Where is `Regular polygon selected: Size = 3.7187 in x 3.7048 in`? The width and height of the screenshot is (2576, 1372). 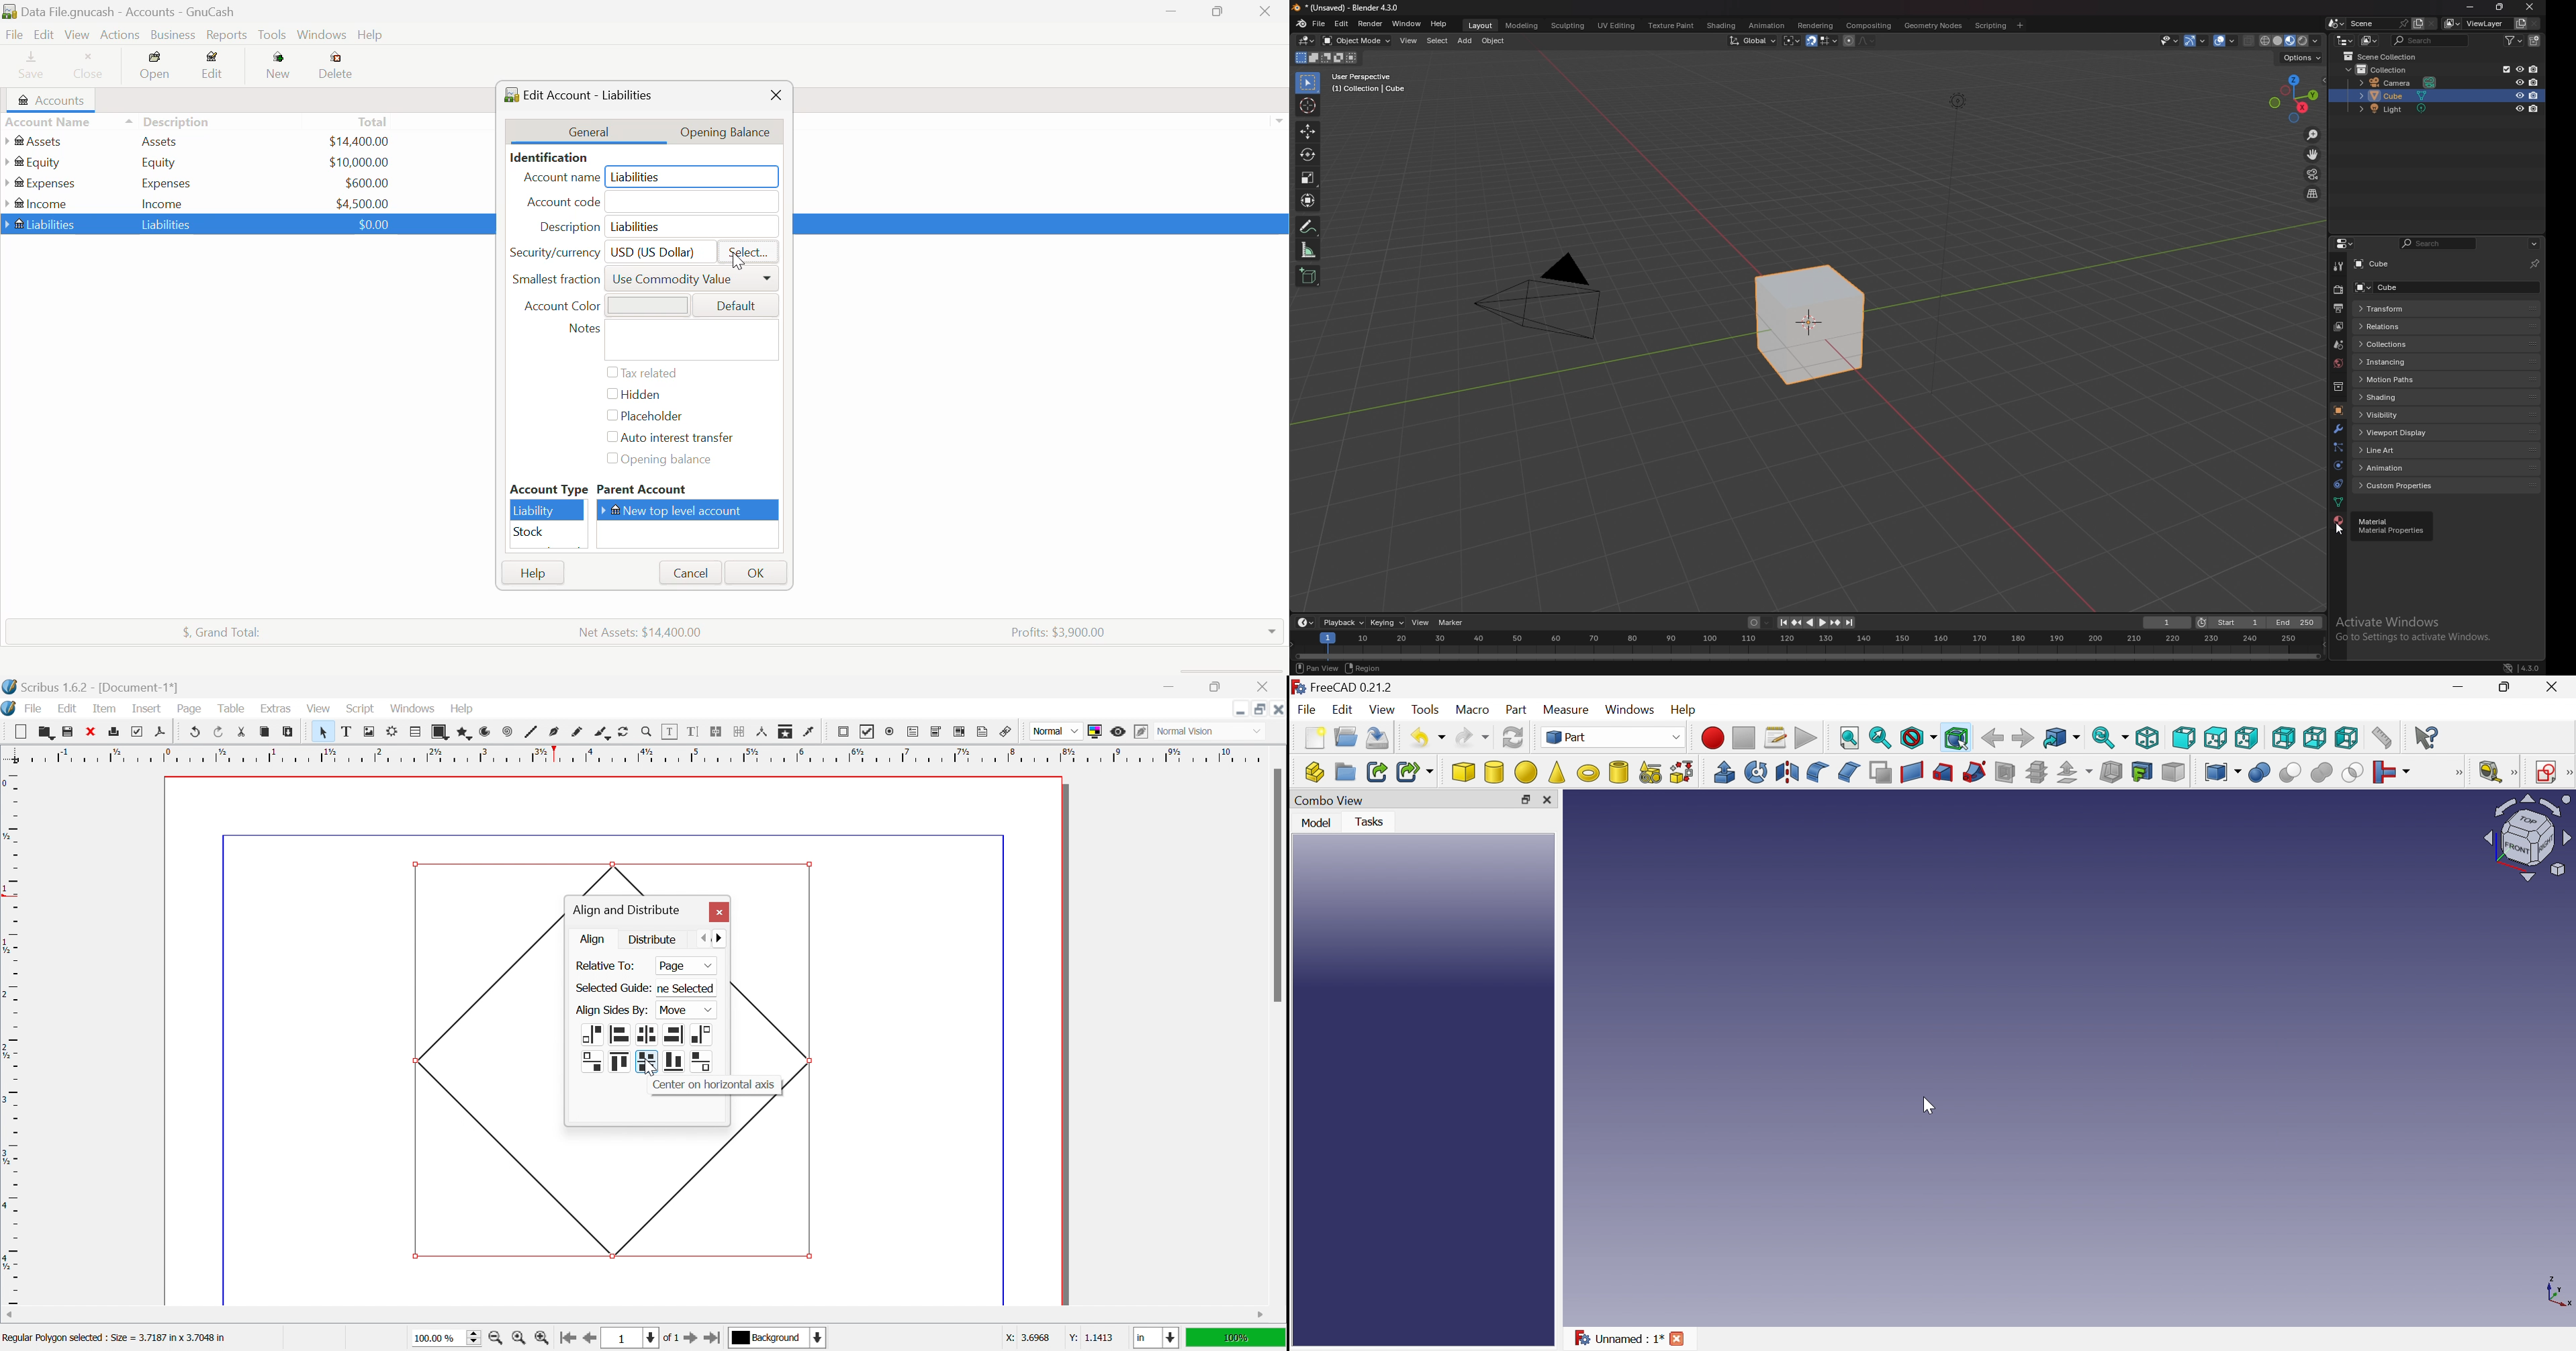
Regular polygon selected: Size = 3.7187 in x 3.7048 in is located at coordinates (114, 1340).